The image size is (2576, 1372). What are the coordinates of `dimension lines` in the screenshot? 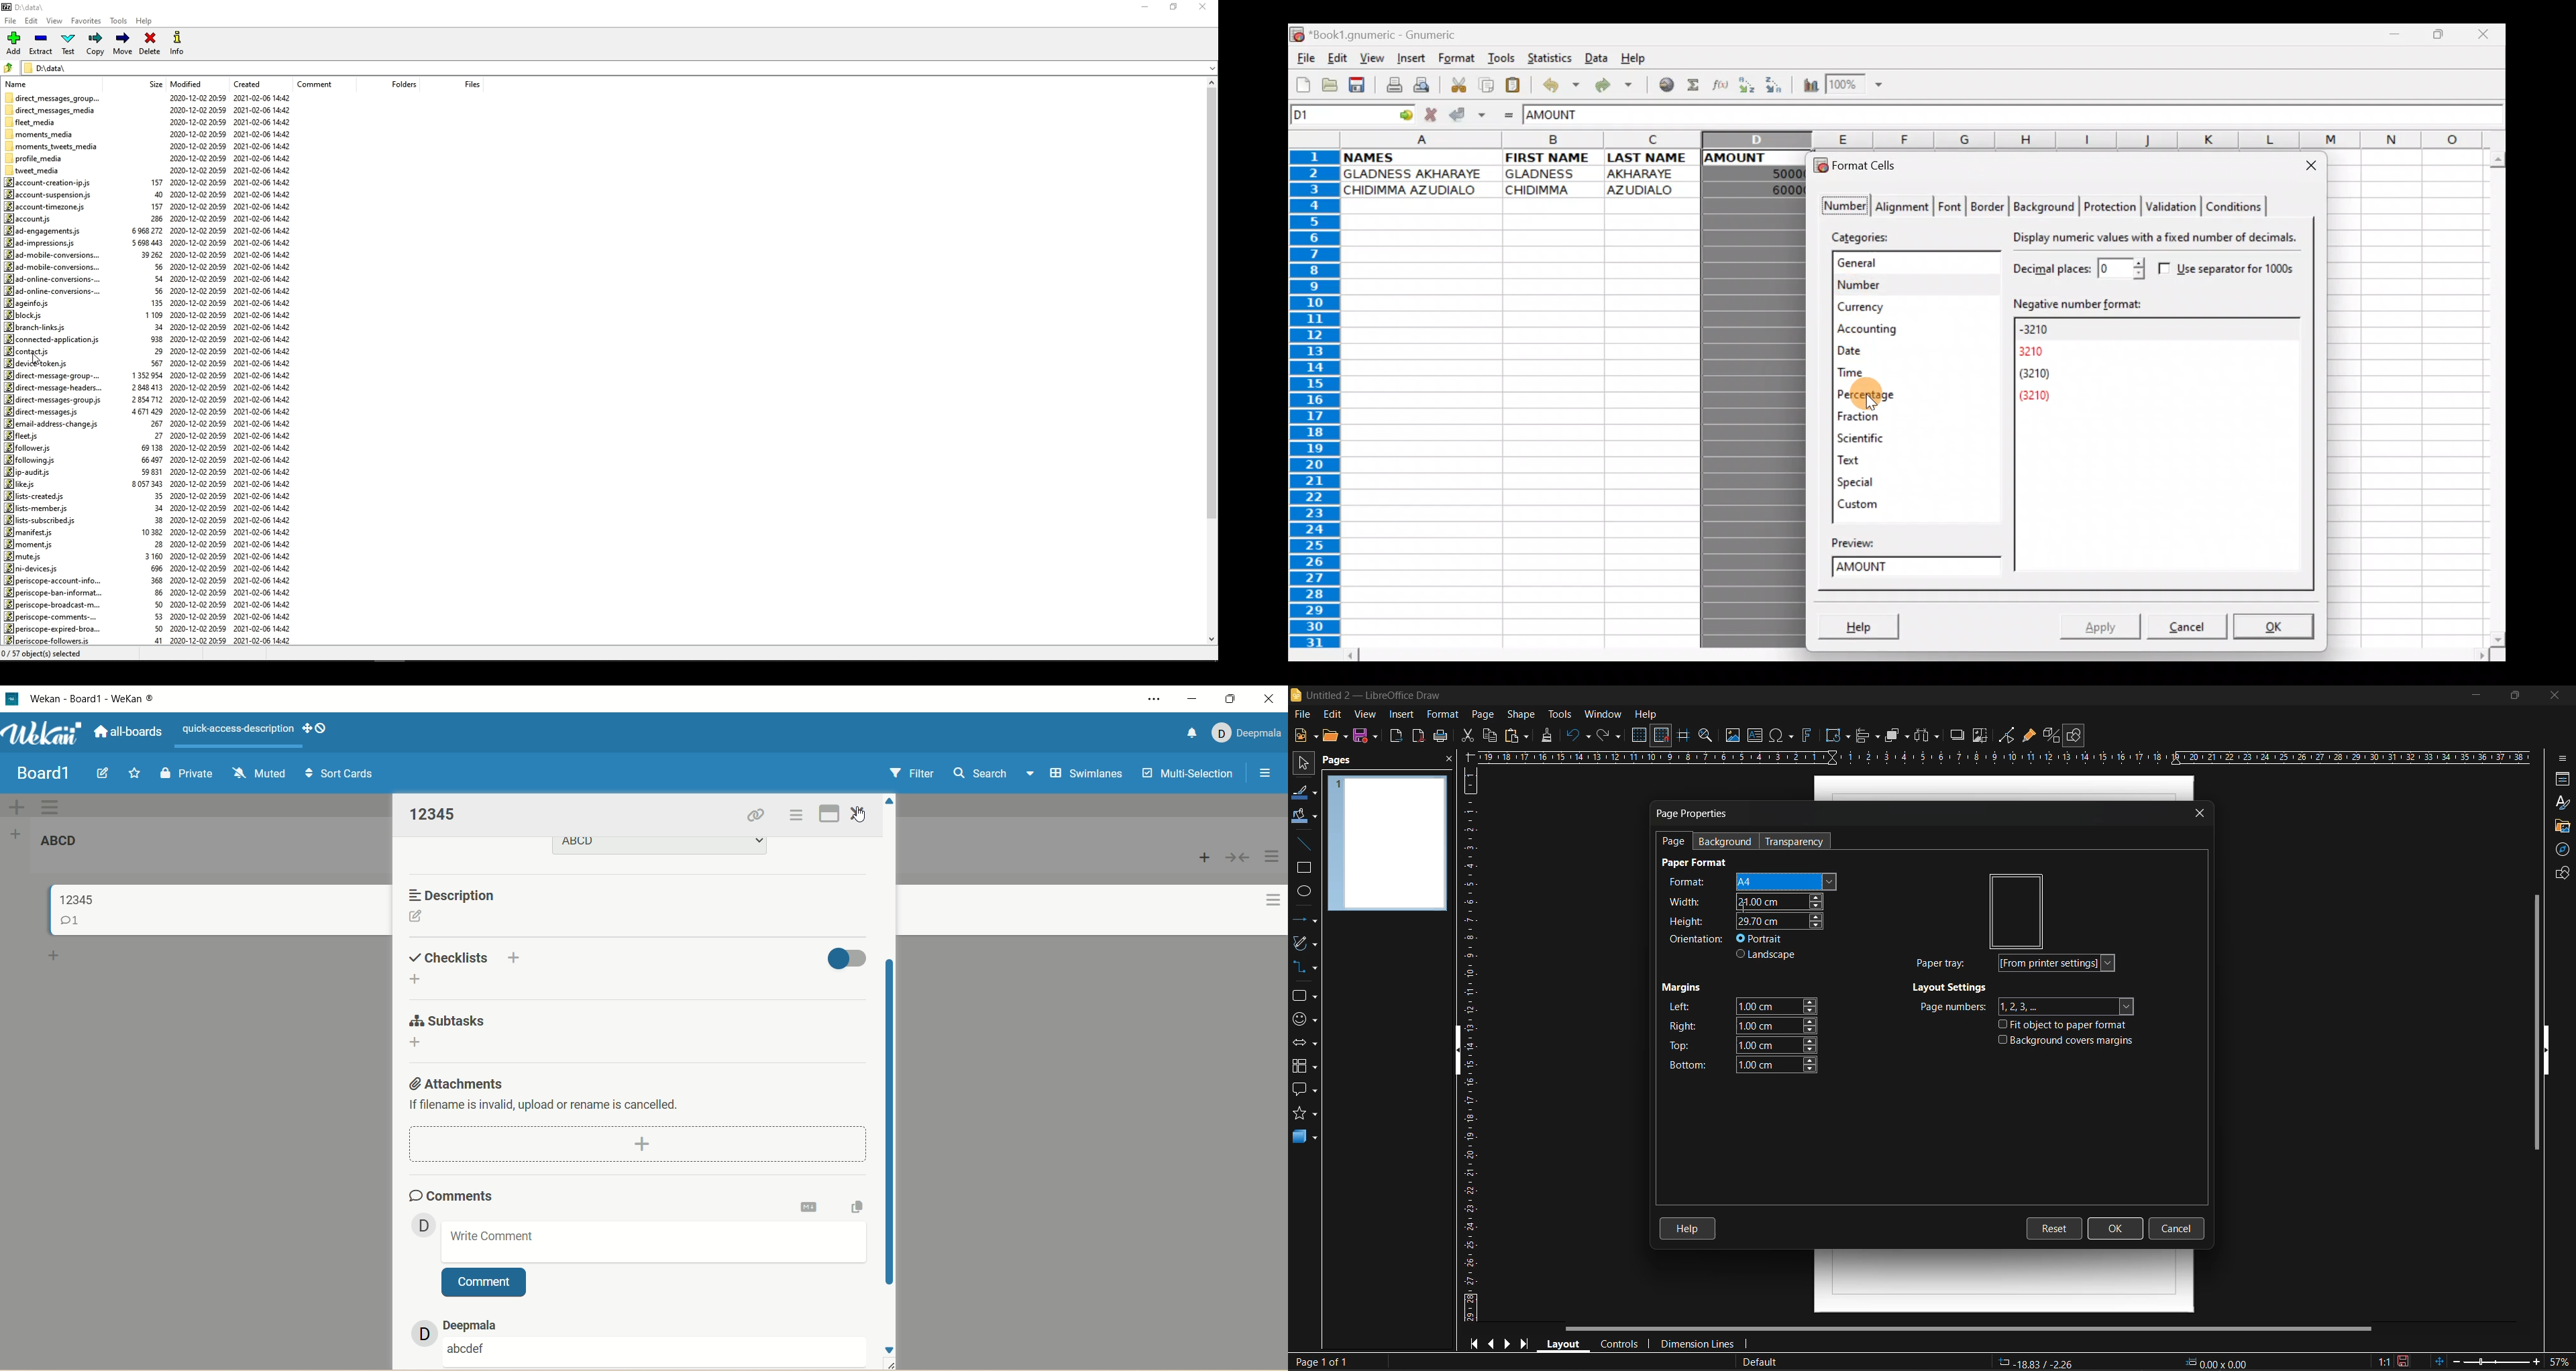 It's located at (1701, 1343).